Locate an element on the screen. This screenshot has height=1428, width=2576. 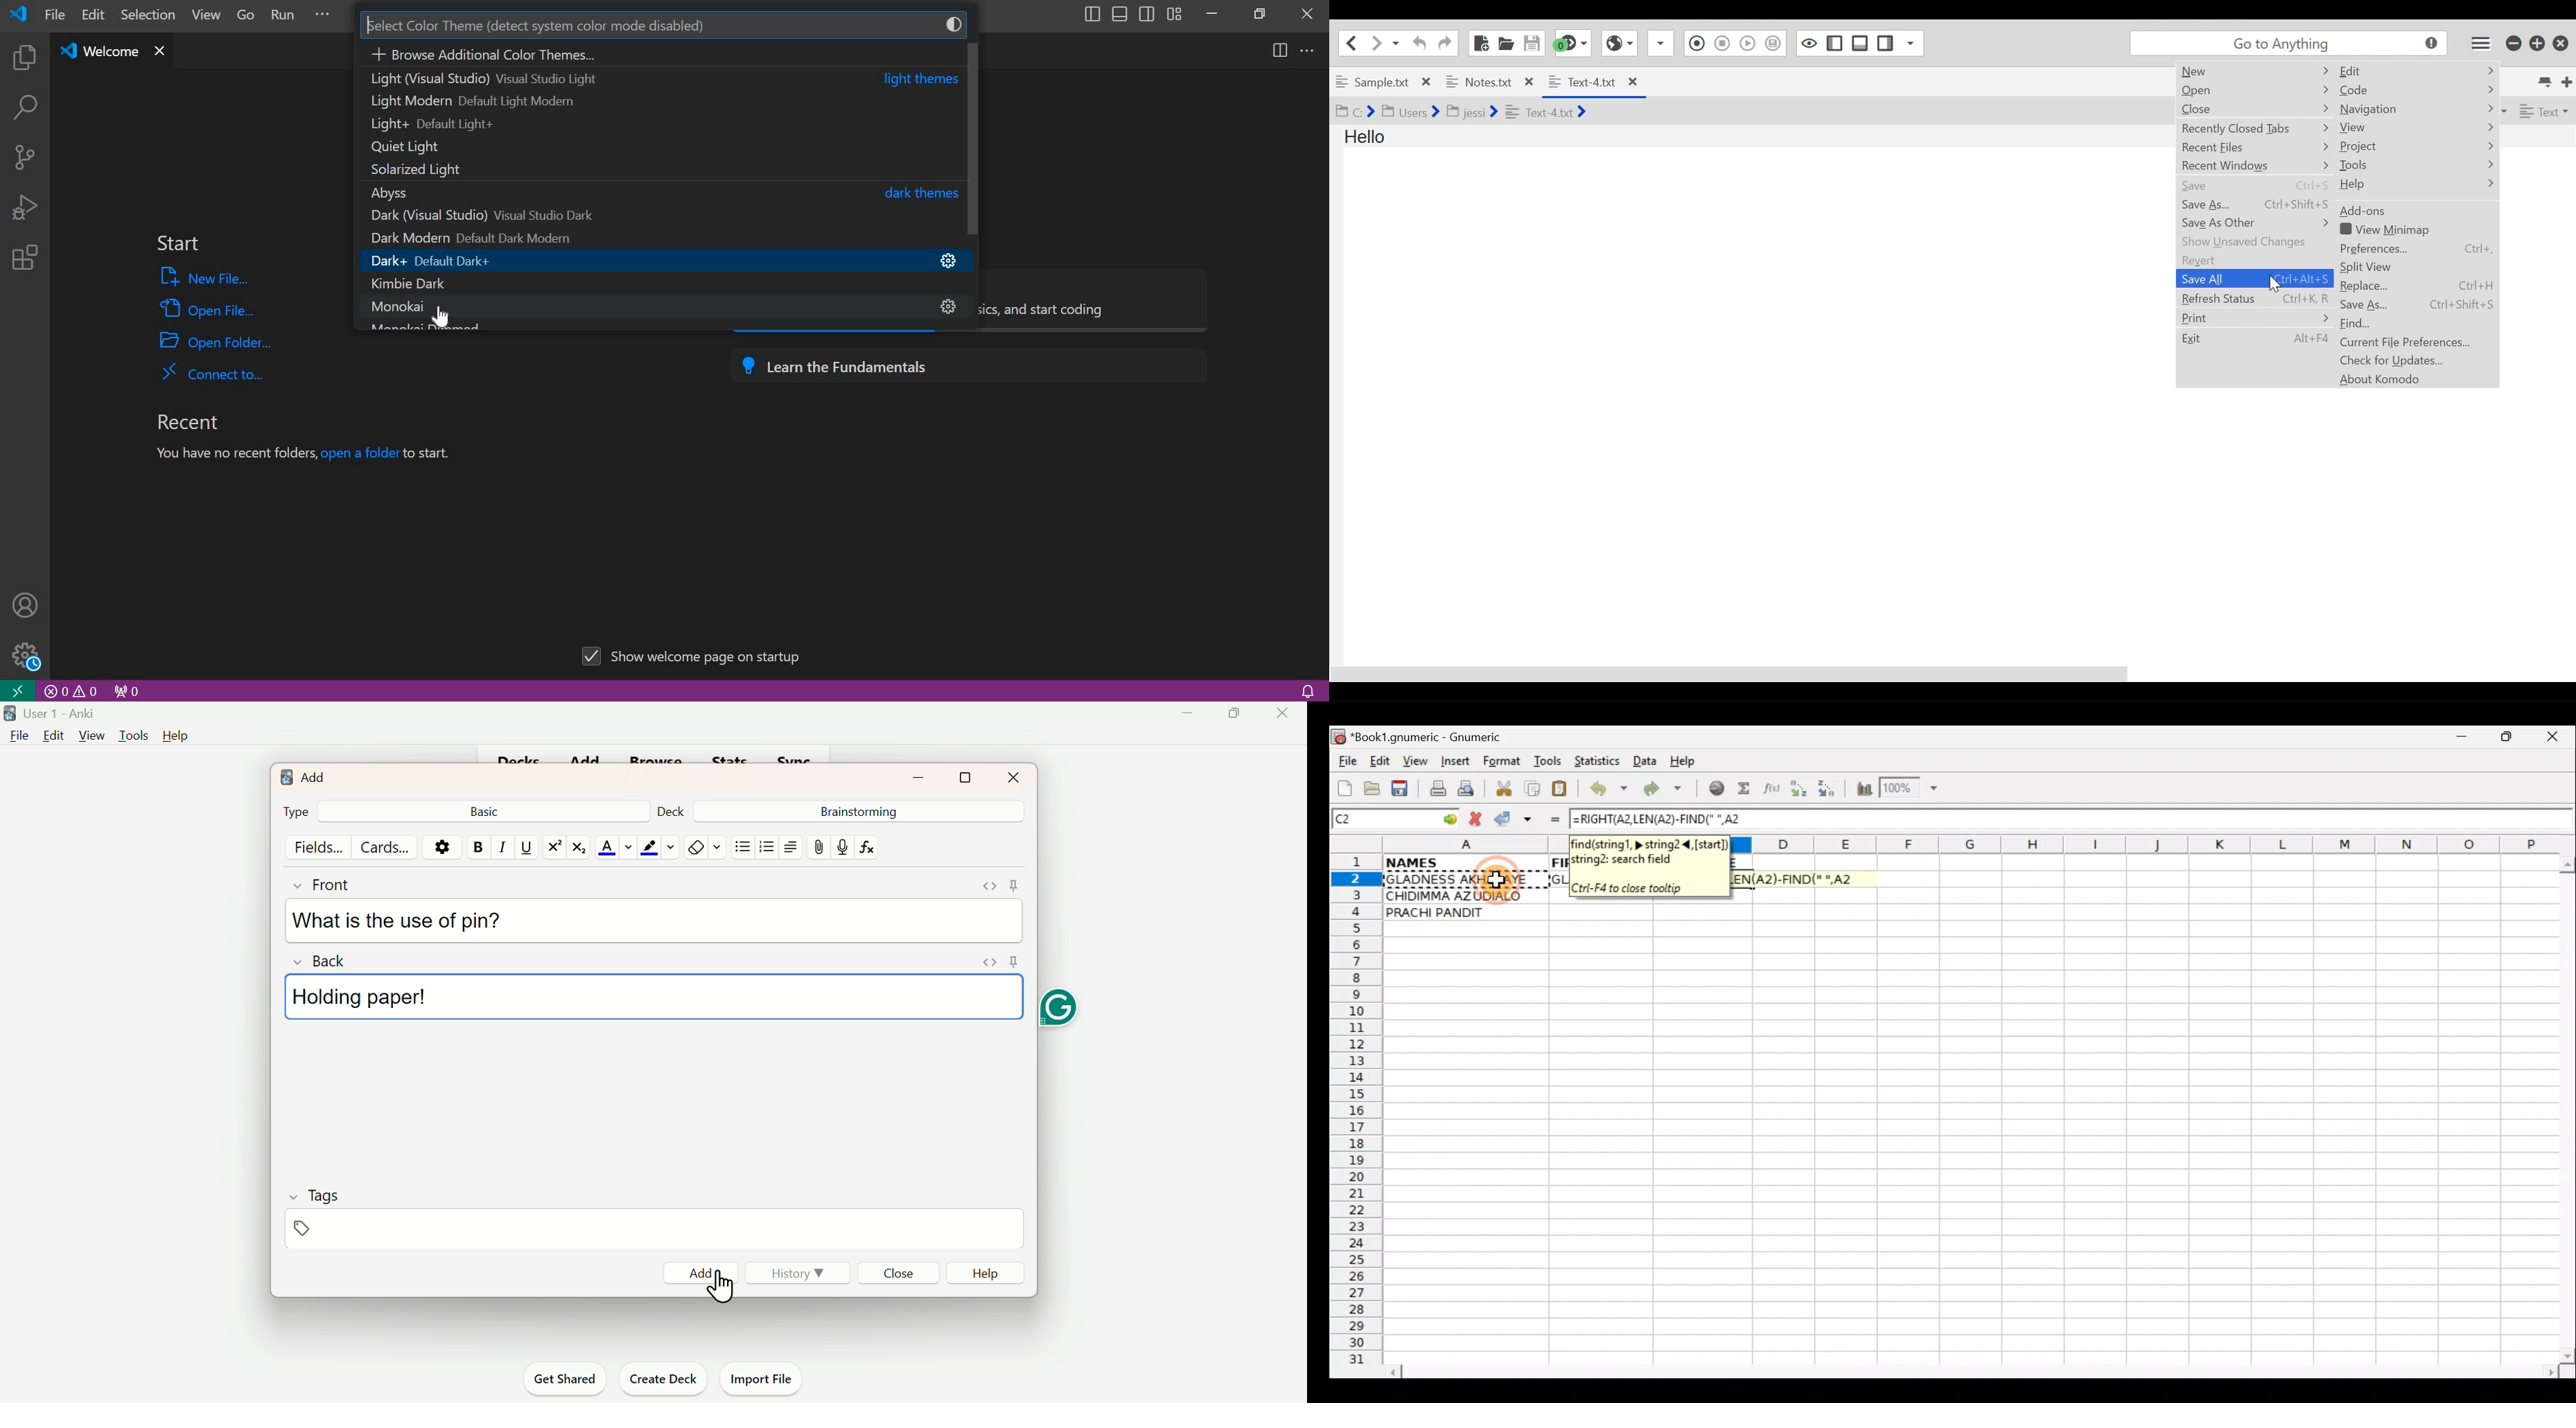
Redo last Action is located at coordinates (1445, 44).